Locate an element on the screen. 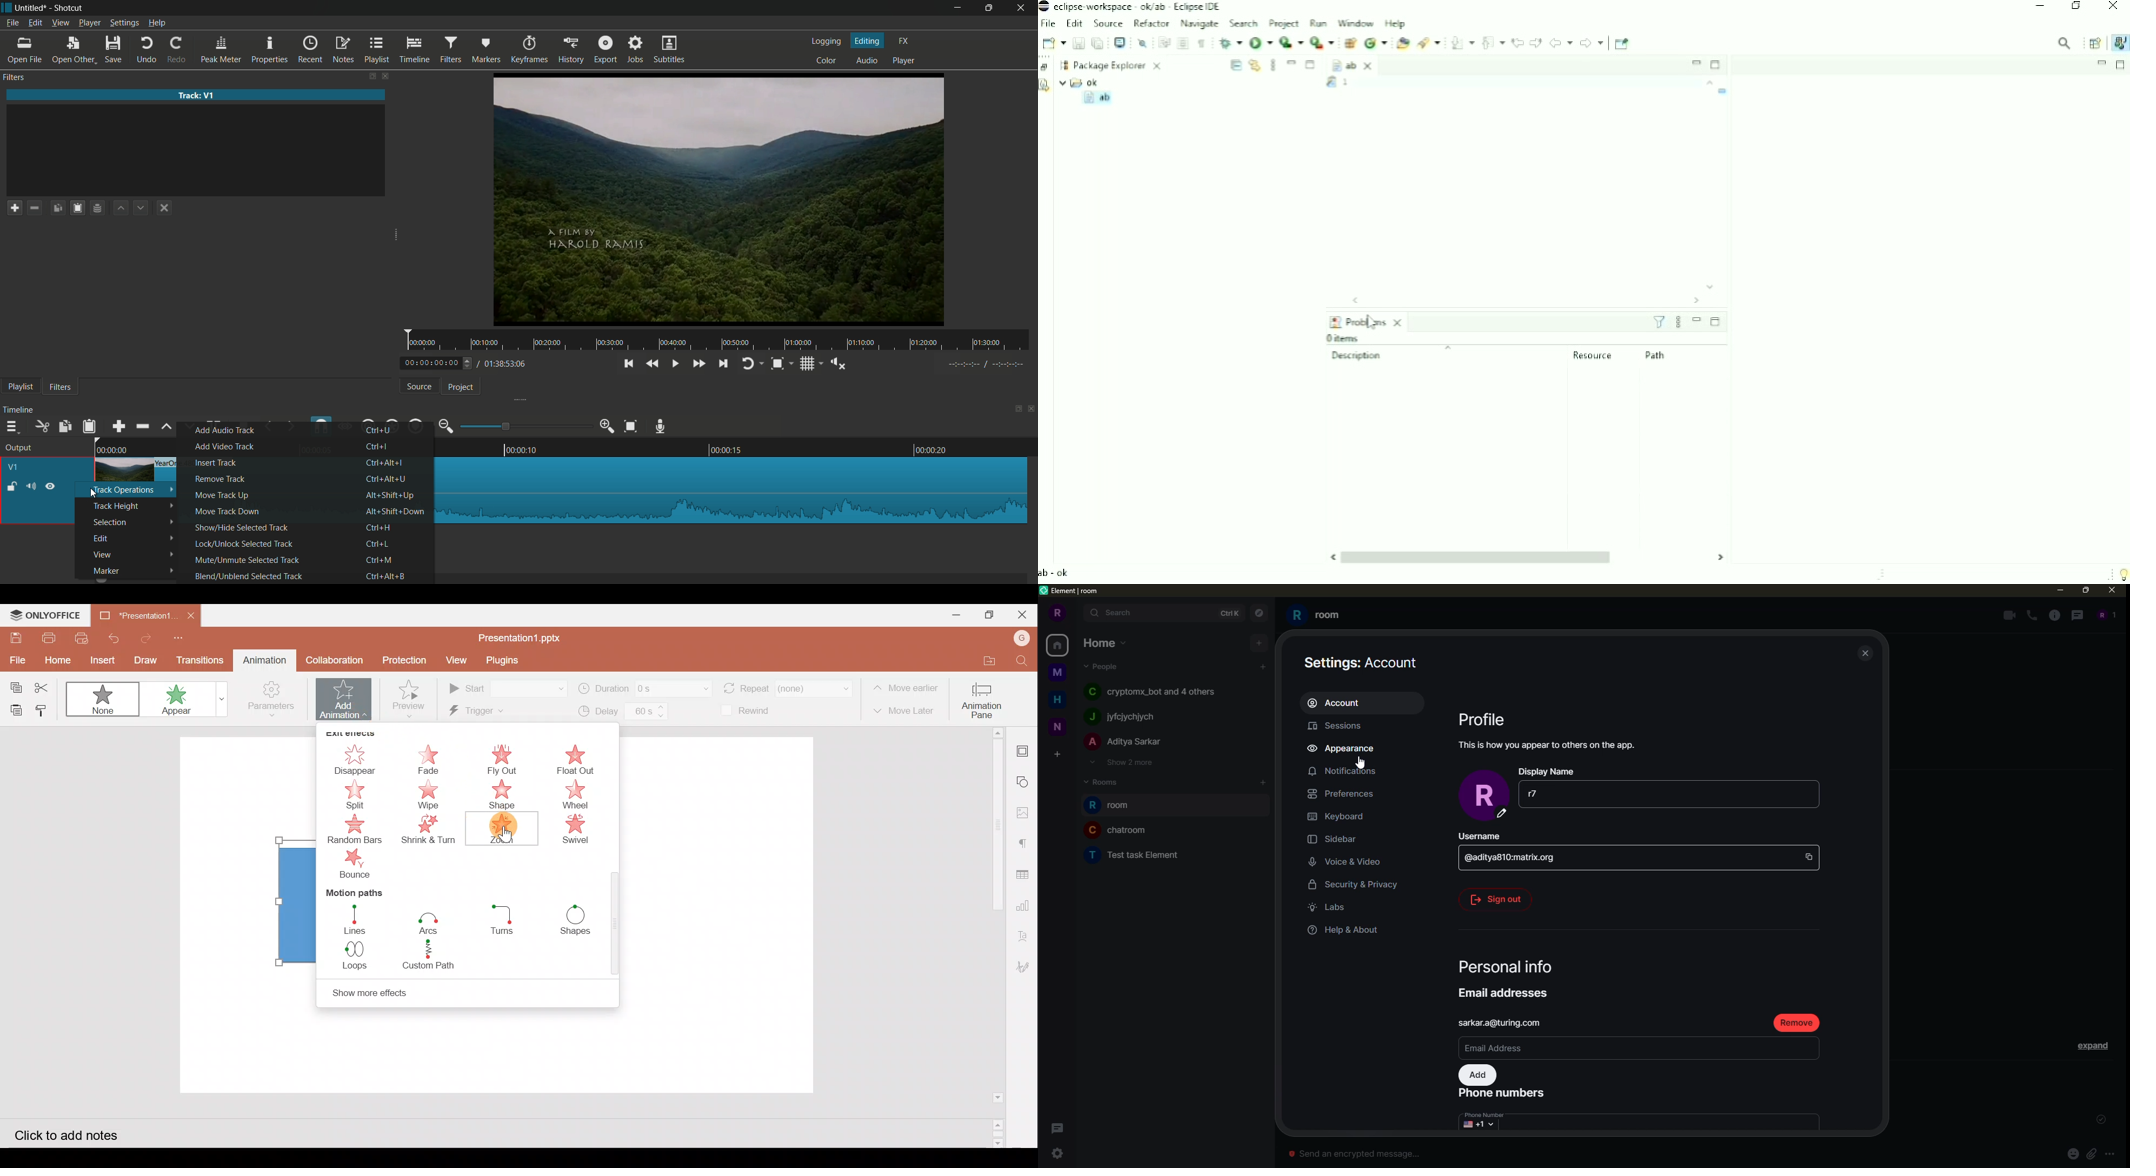 The height and width of the screenshot is (1176, 2156). display name is located at coordinates (1550, 772).